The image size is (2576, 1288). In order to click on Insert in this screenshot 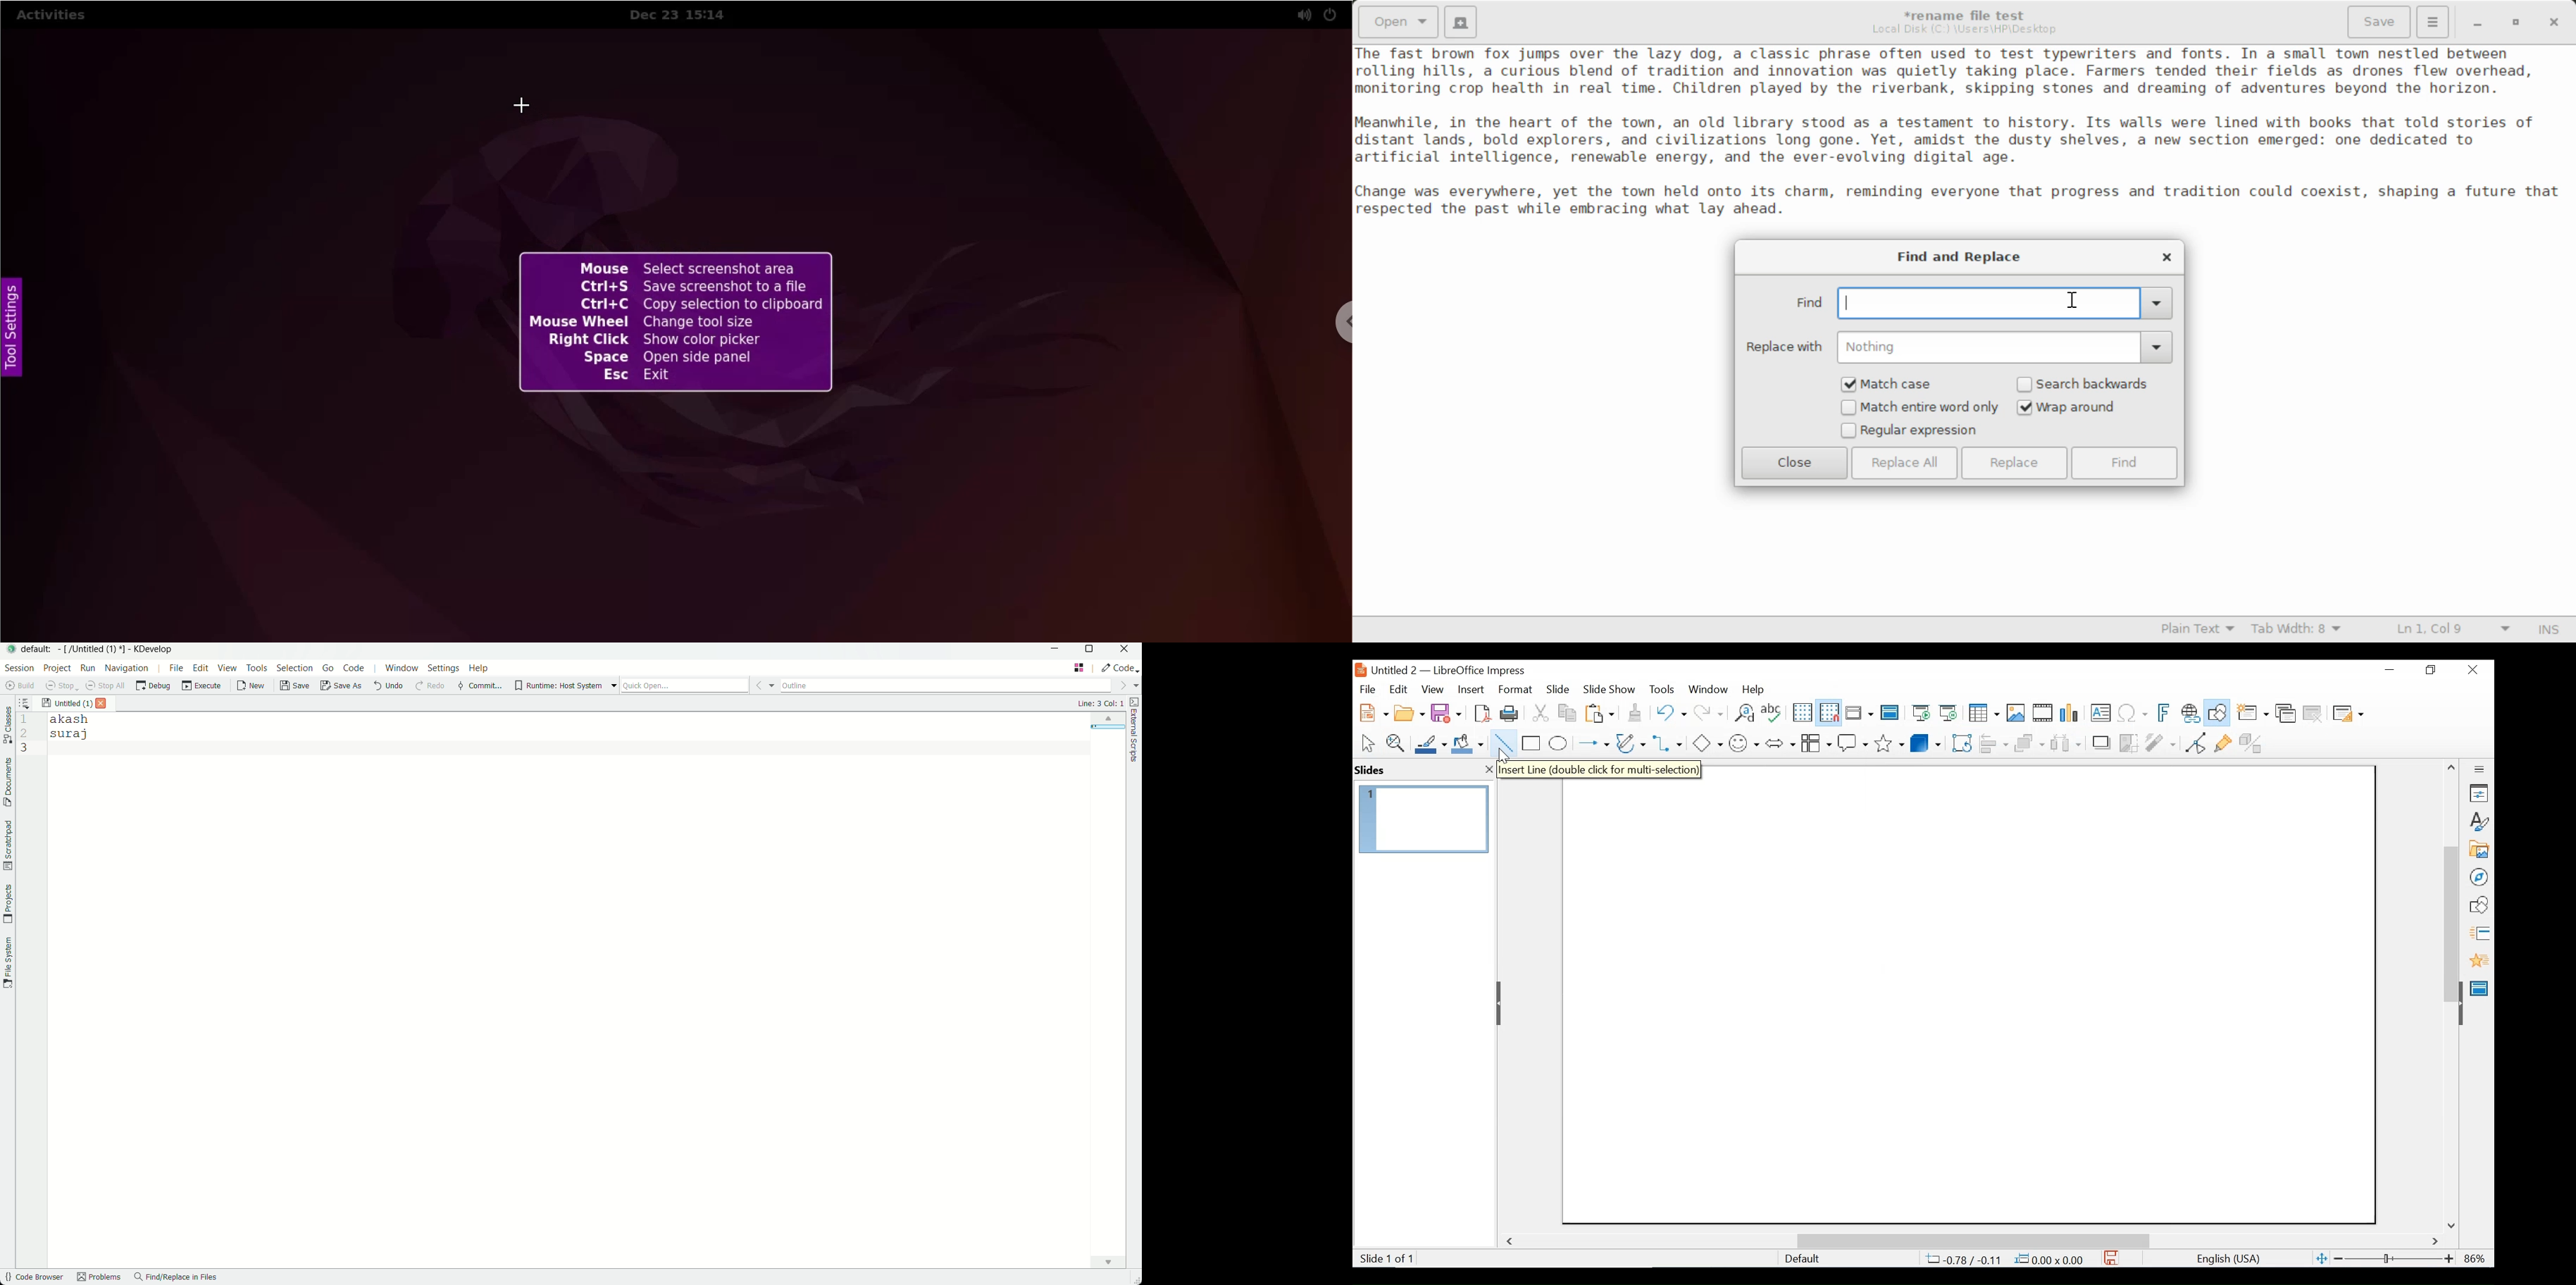, I will do `click(1470, 689)`.